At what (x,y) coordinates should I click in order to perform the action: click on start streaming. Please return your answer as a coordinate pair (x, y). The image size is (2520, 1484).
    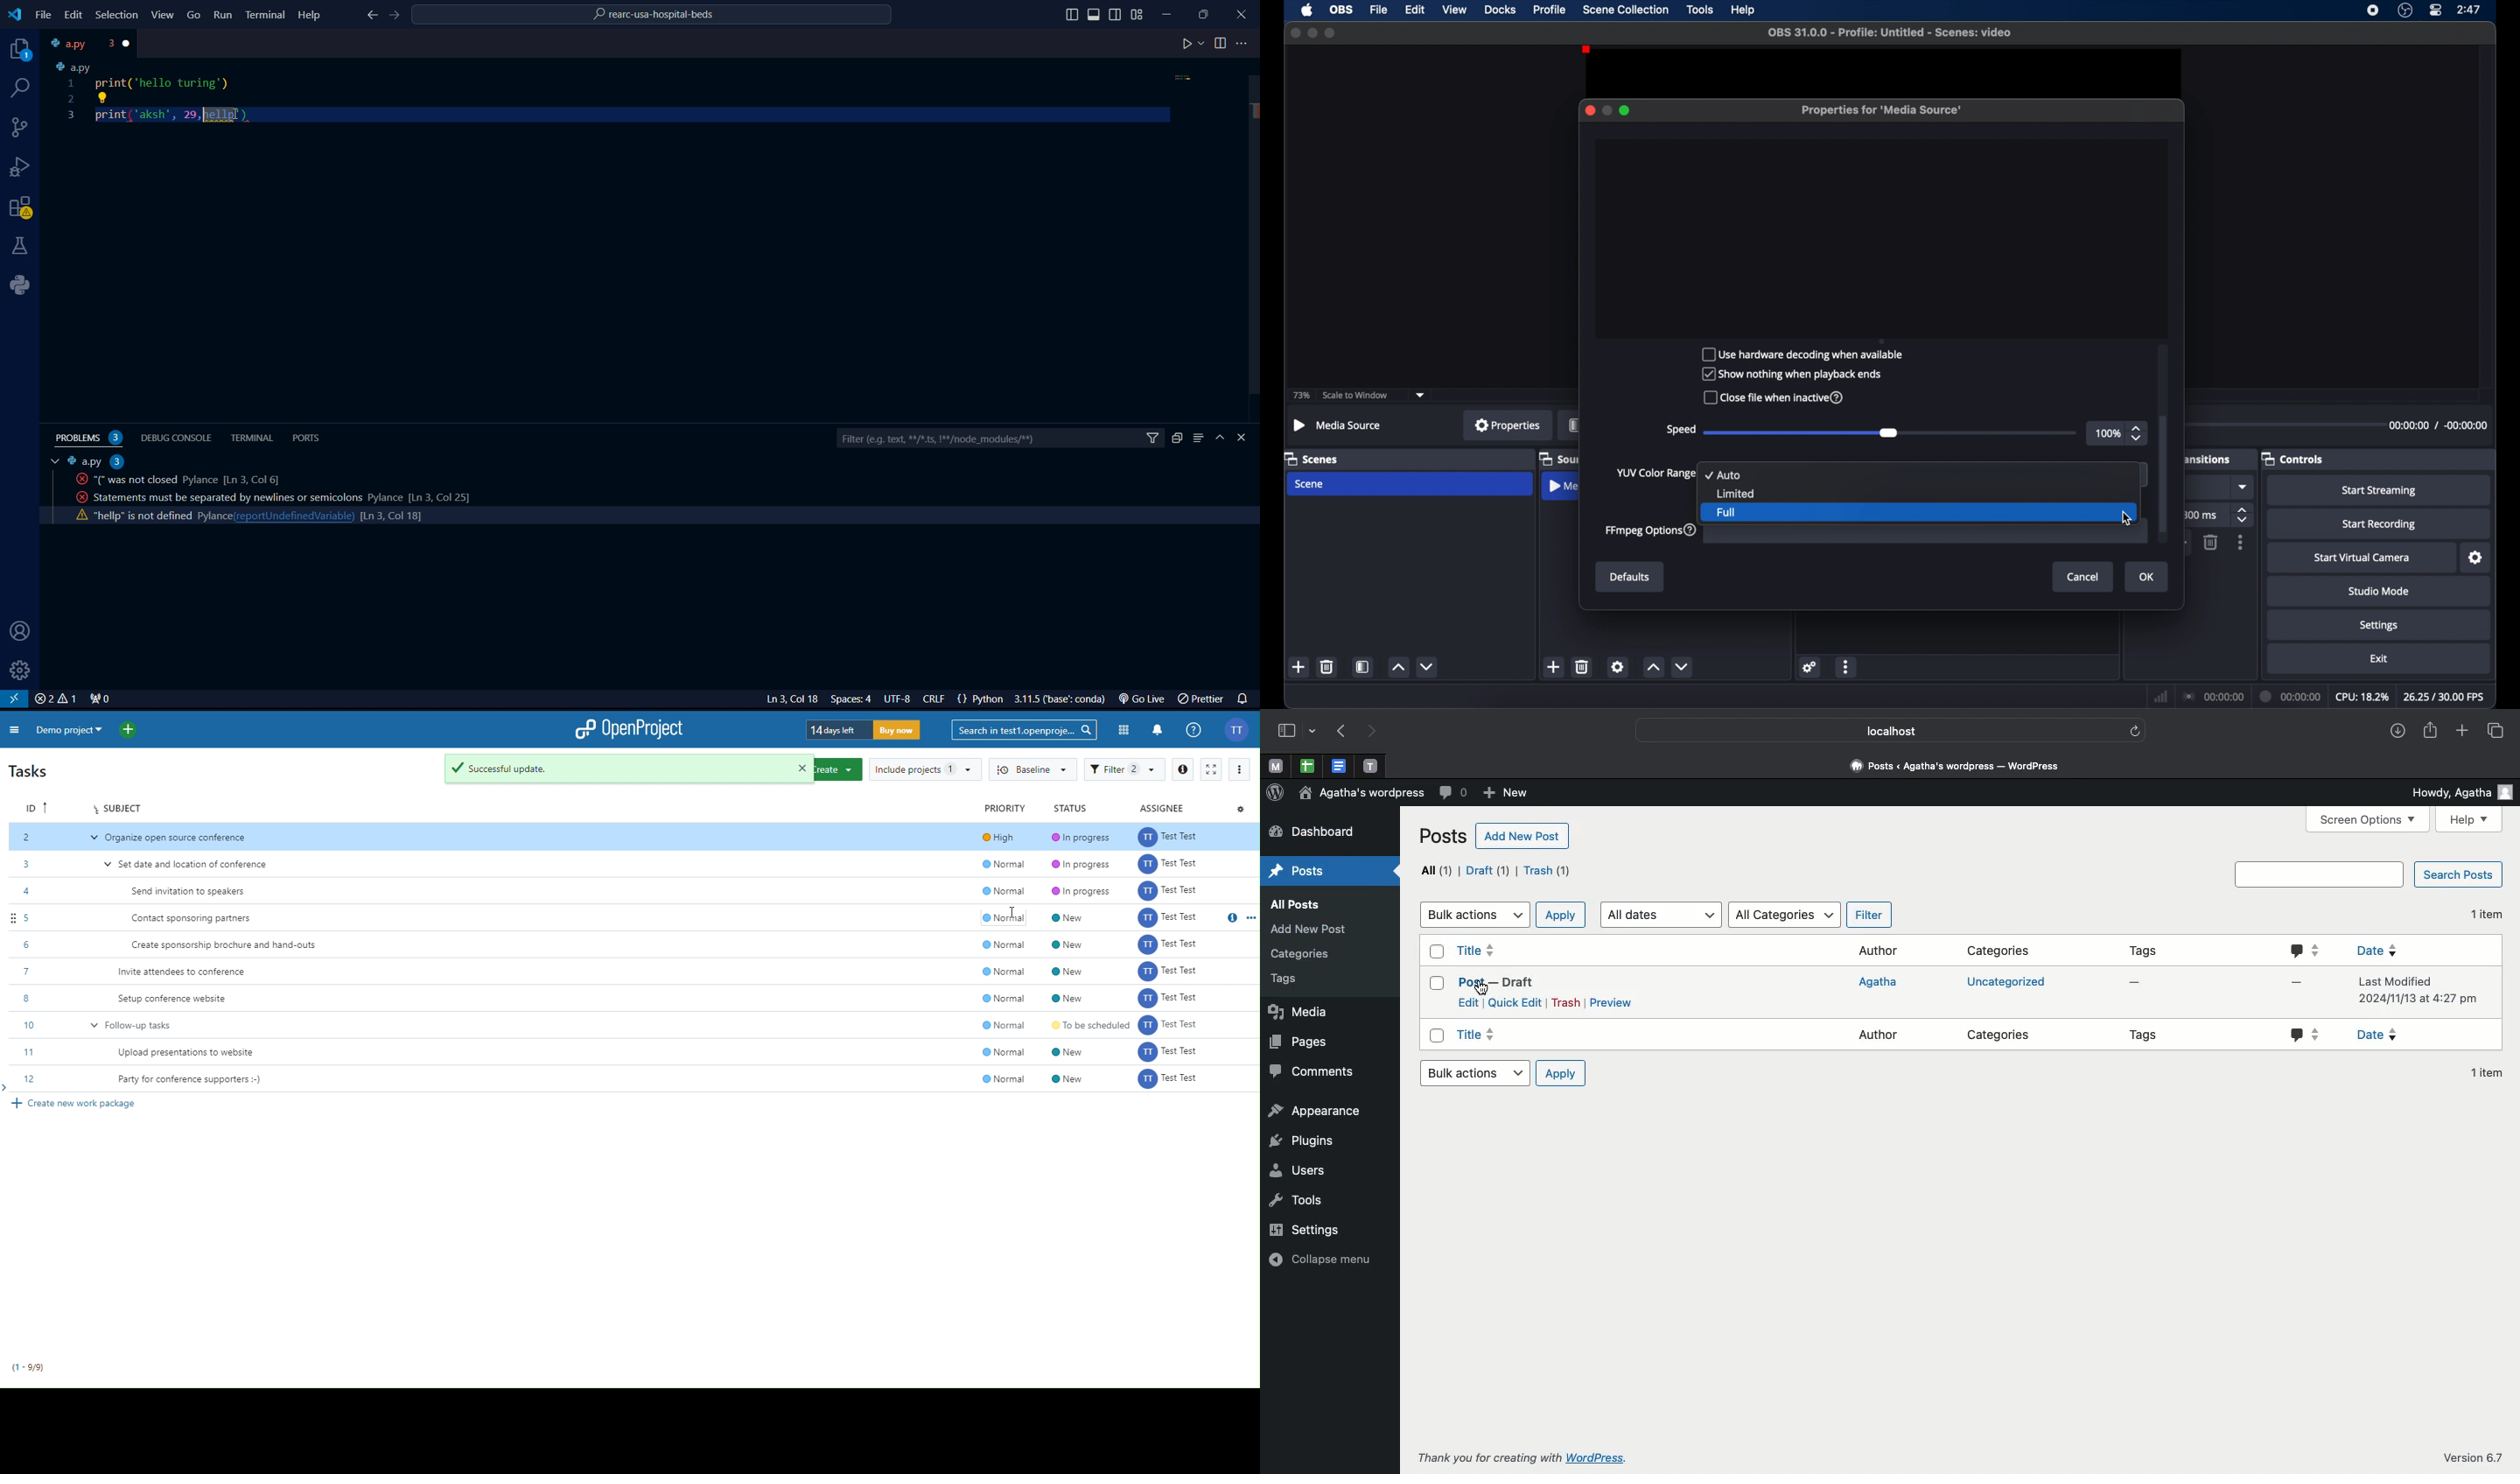
    Looking at the image, I should click on (2378, 490).